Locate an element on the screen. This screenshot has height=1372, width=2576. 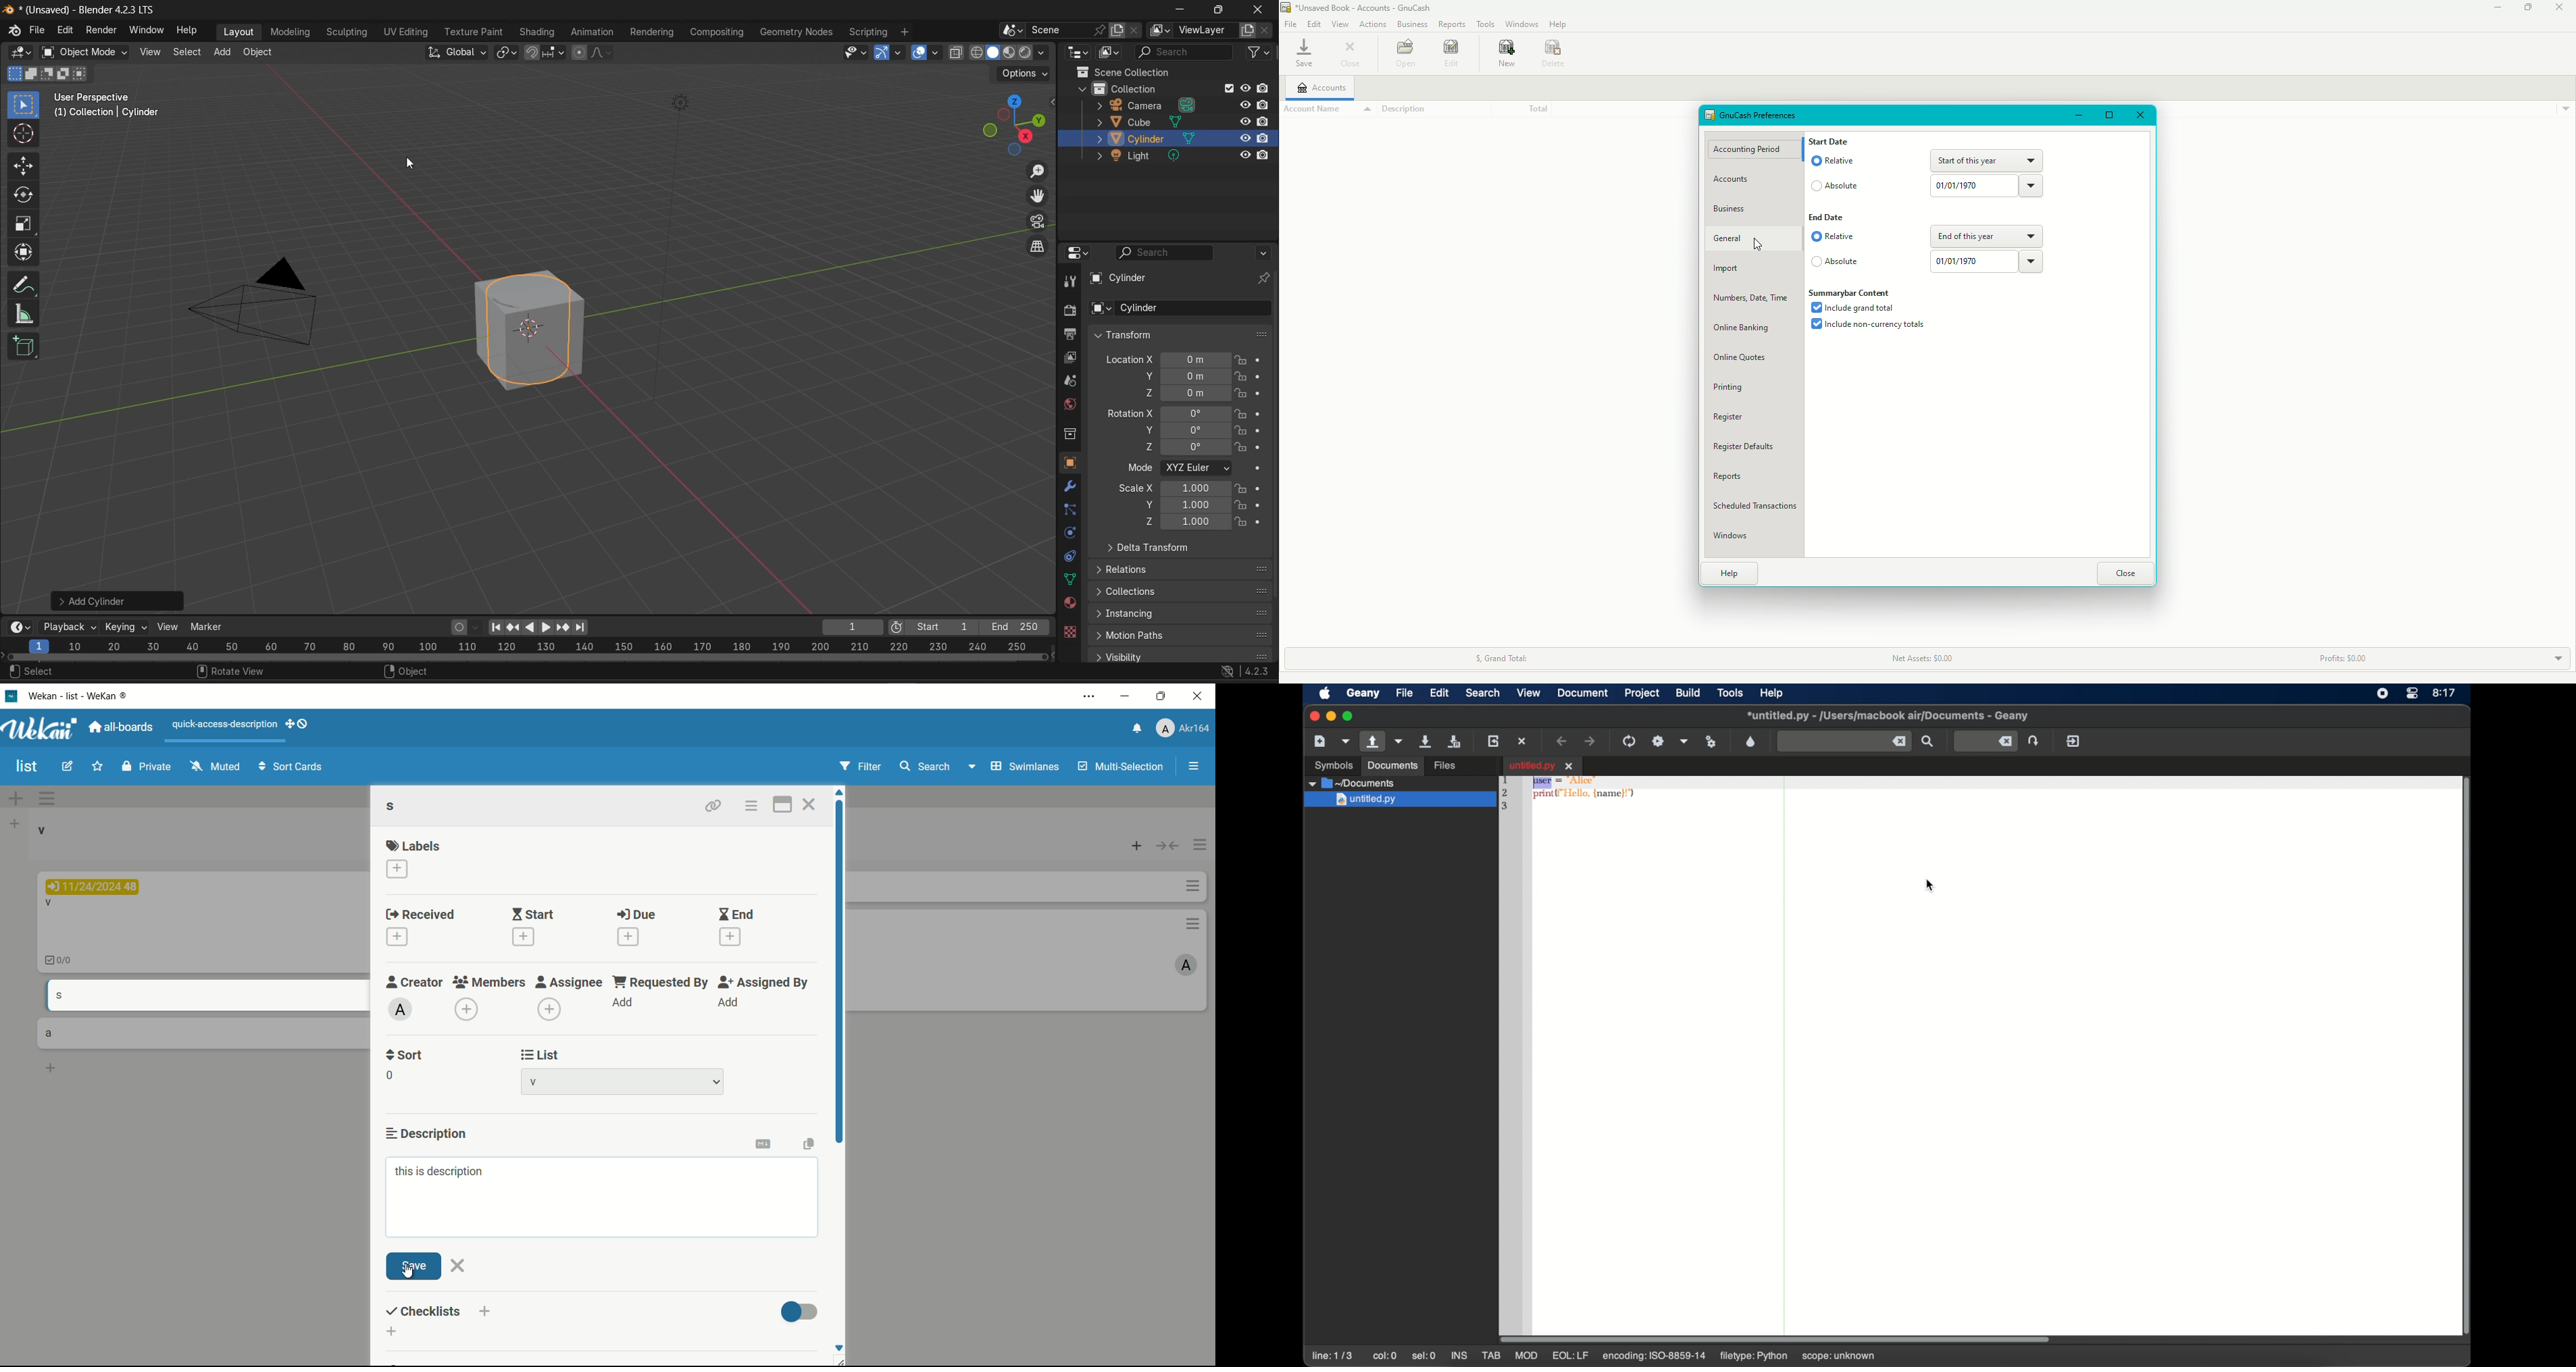
rotation y is located at coordinates (1187, 430).